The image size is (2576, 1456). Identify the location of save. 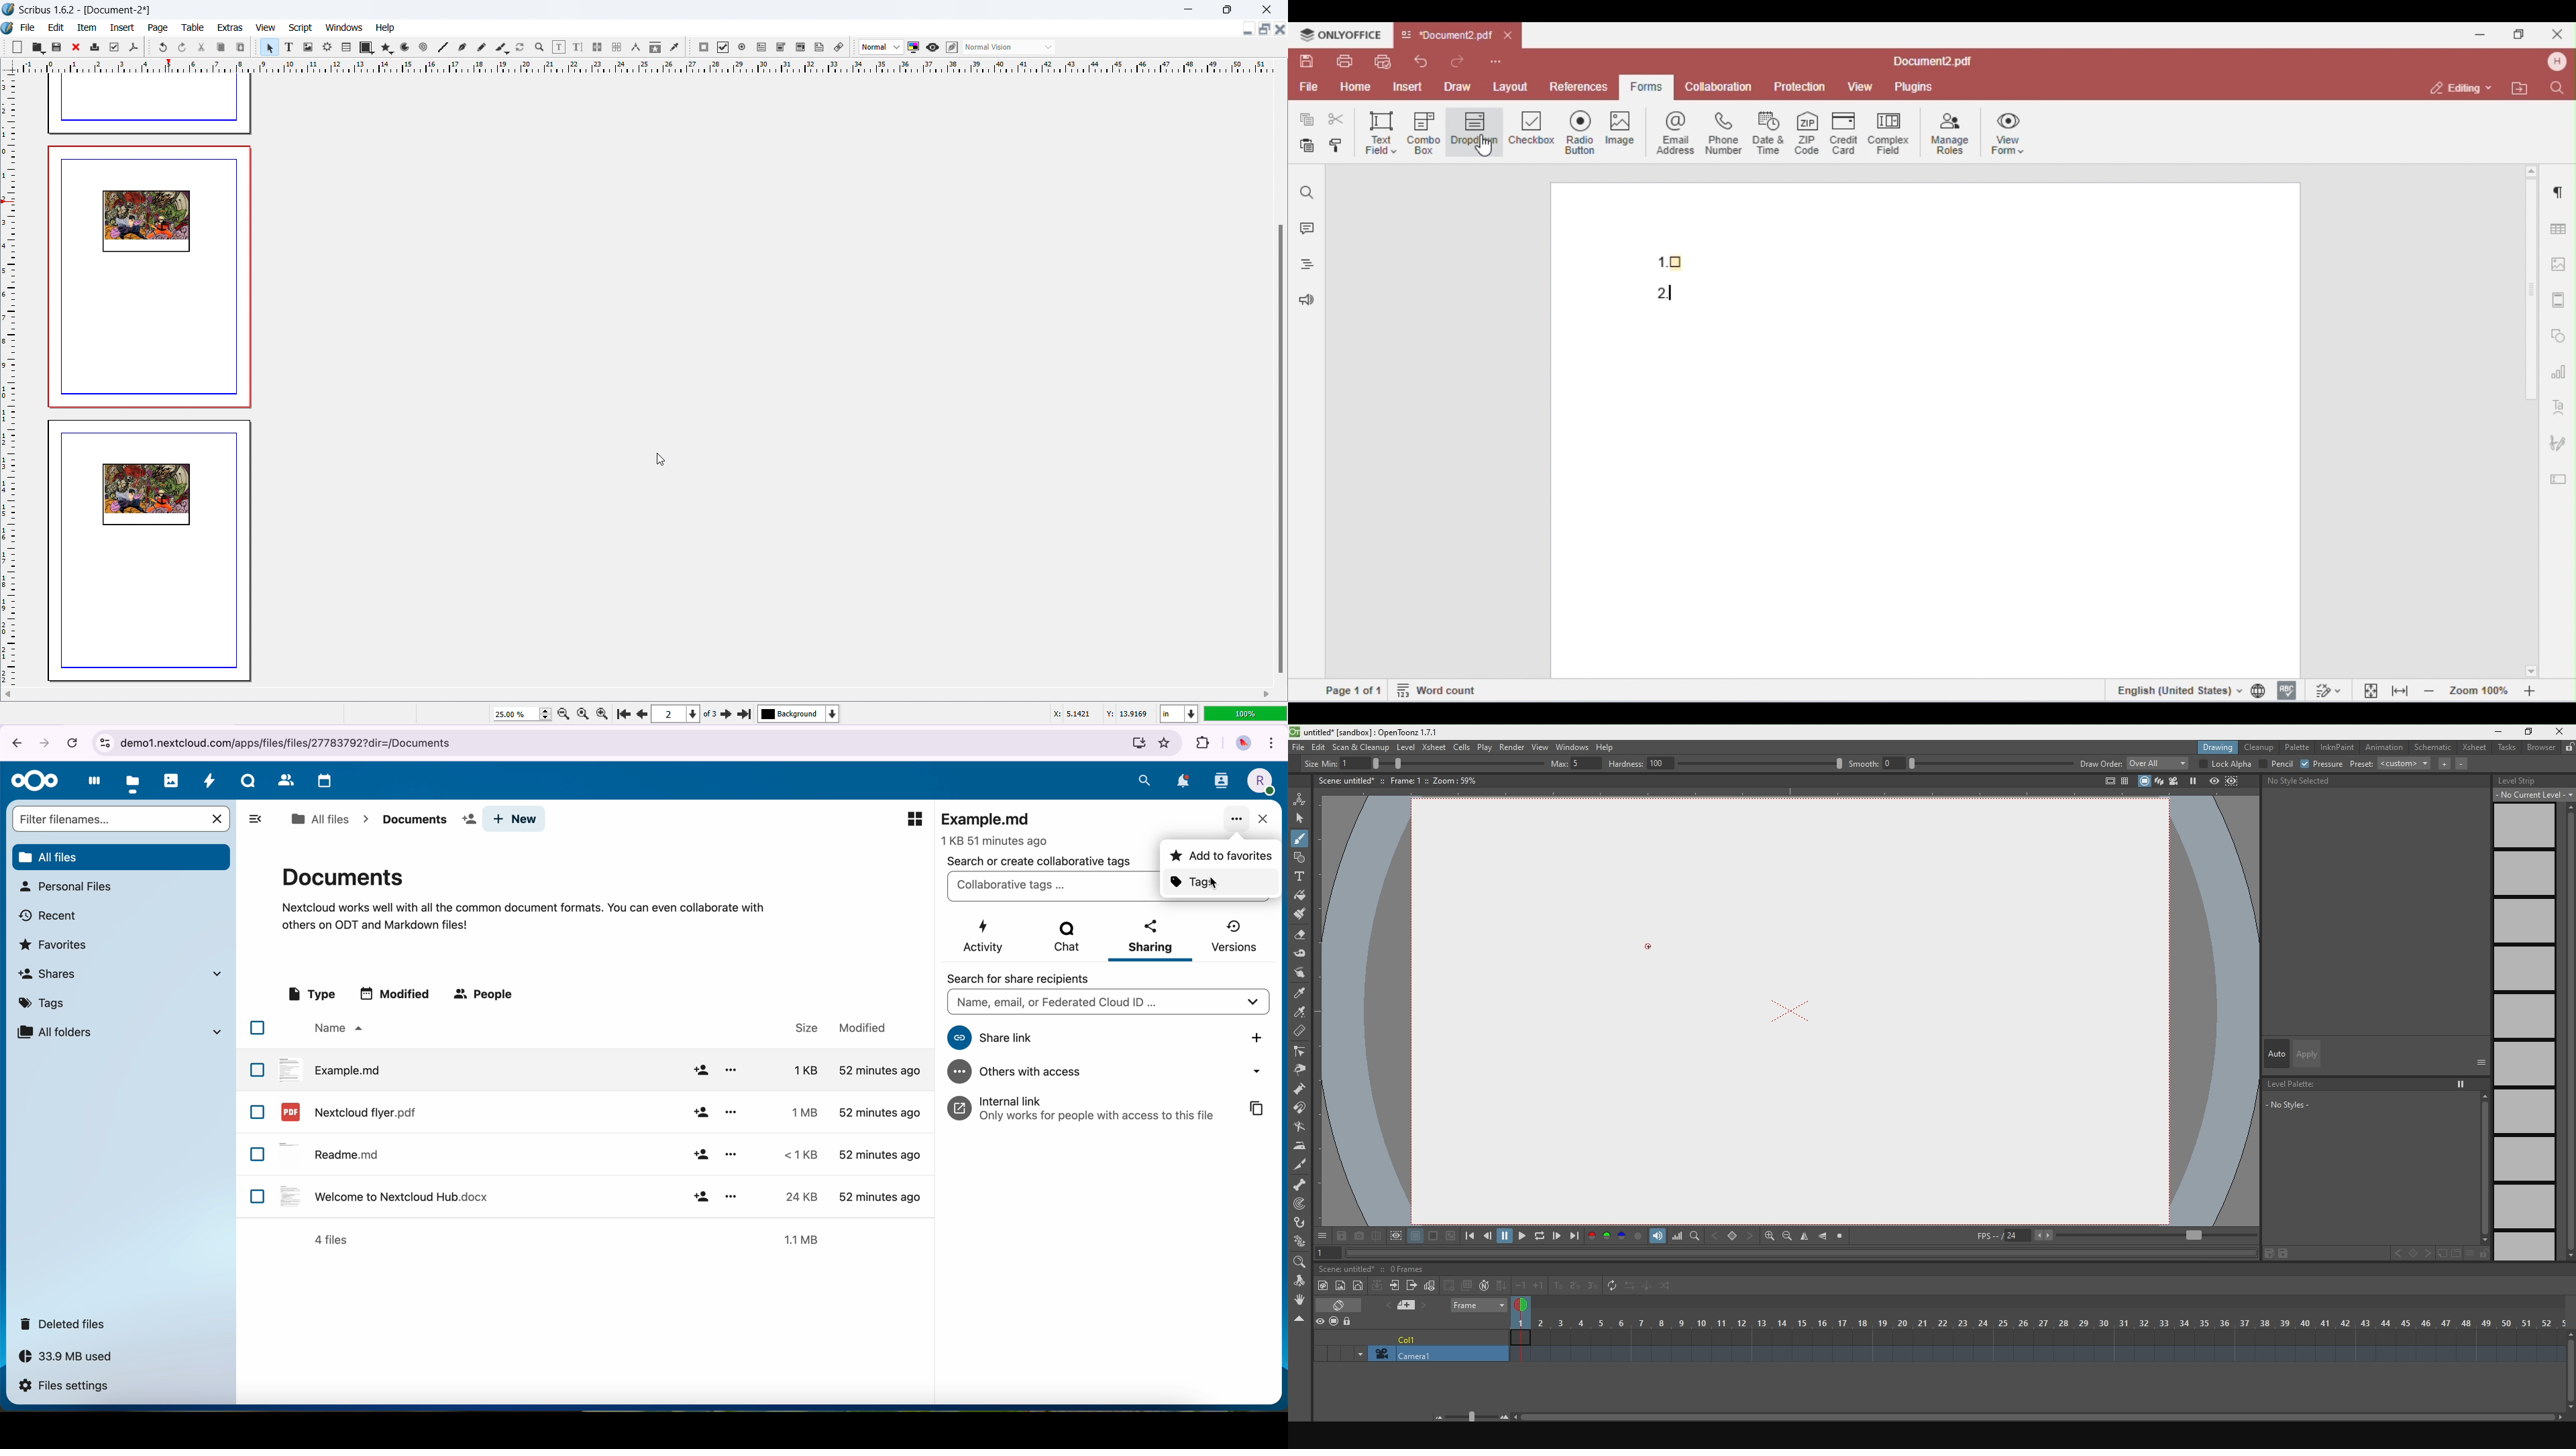
(58, 46).